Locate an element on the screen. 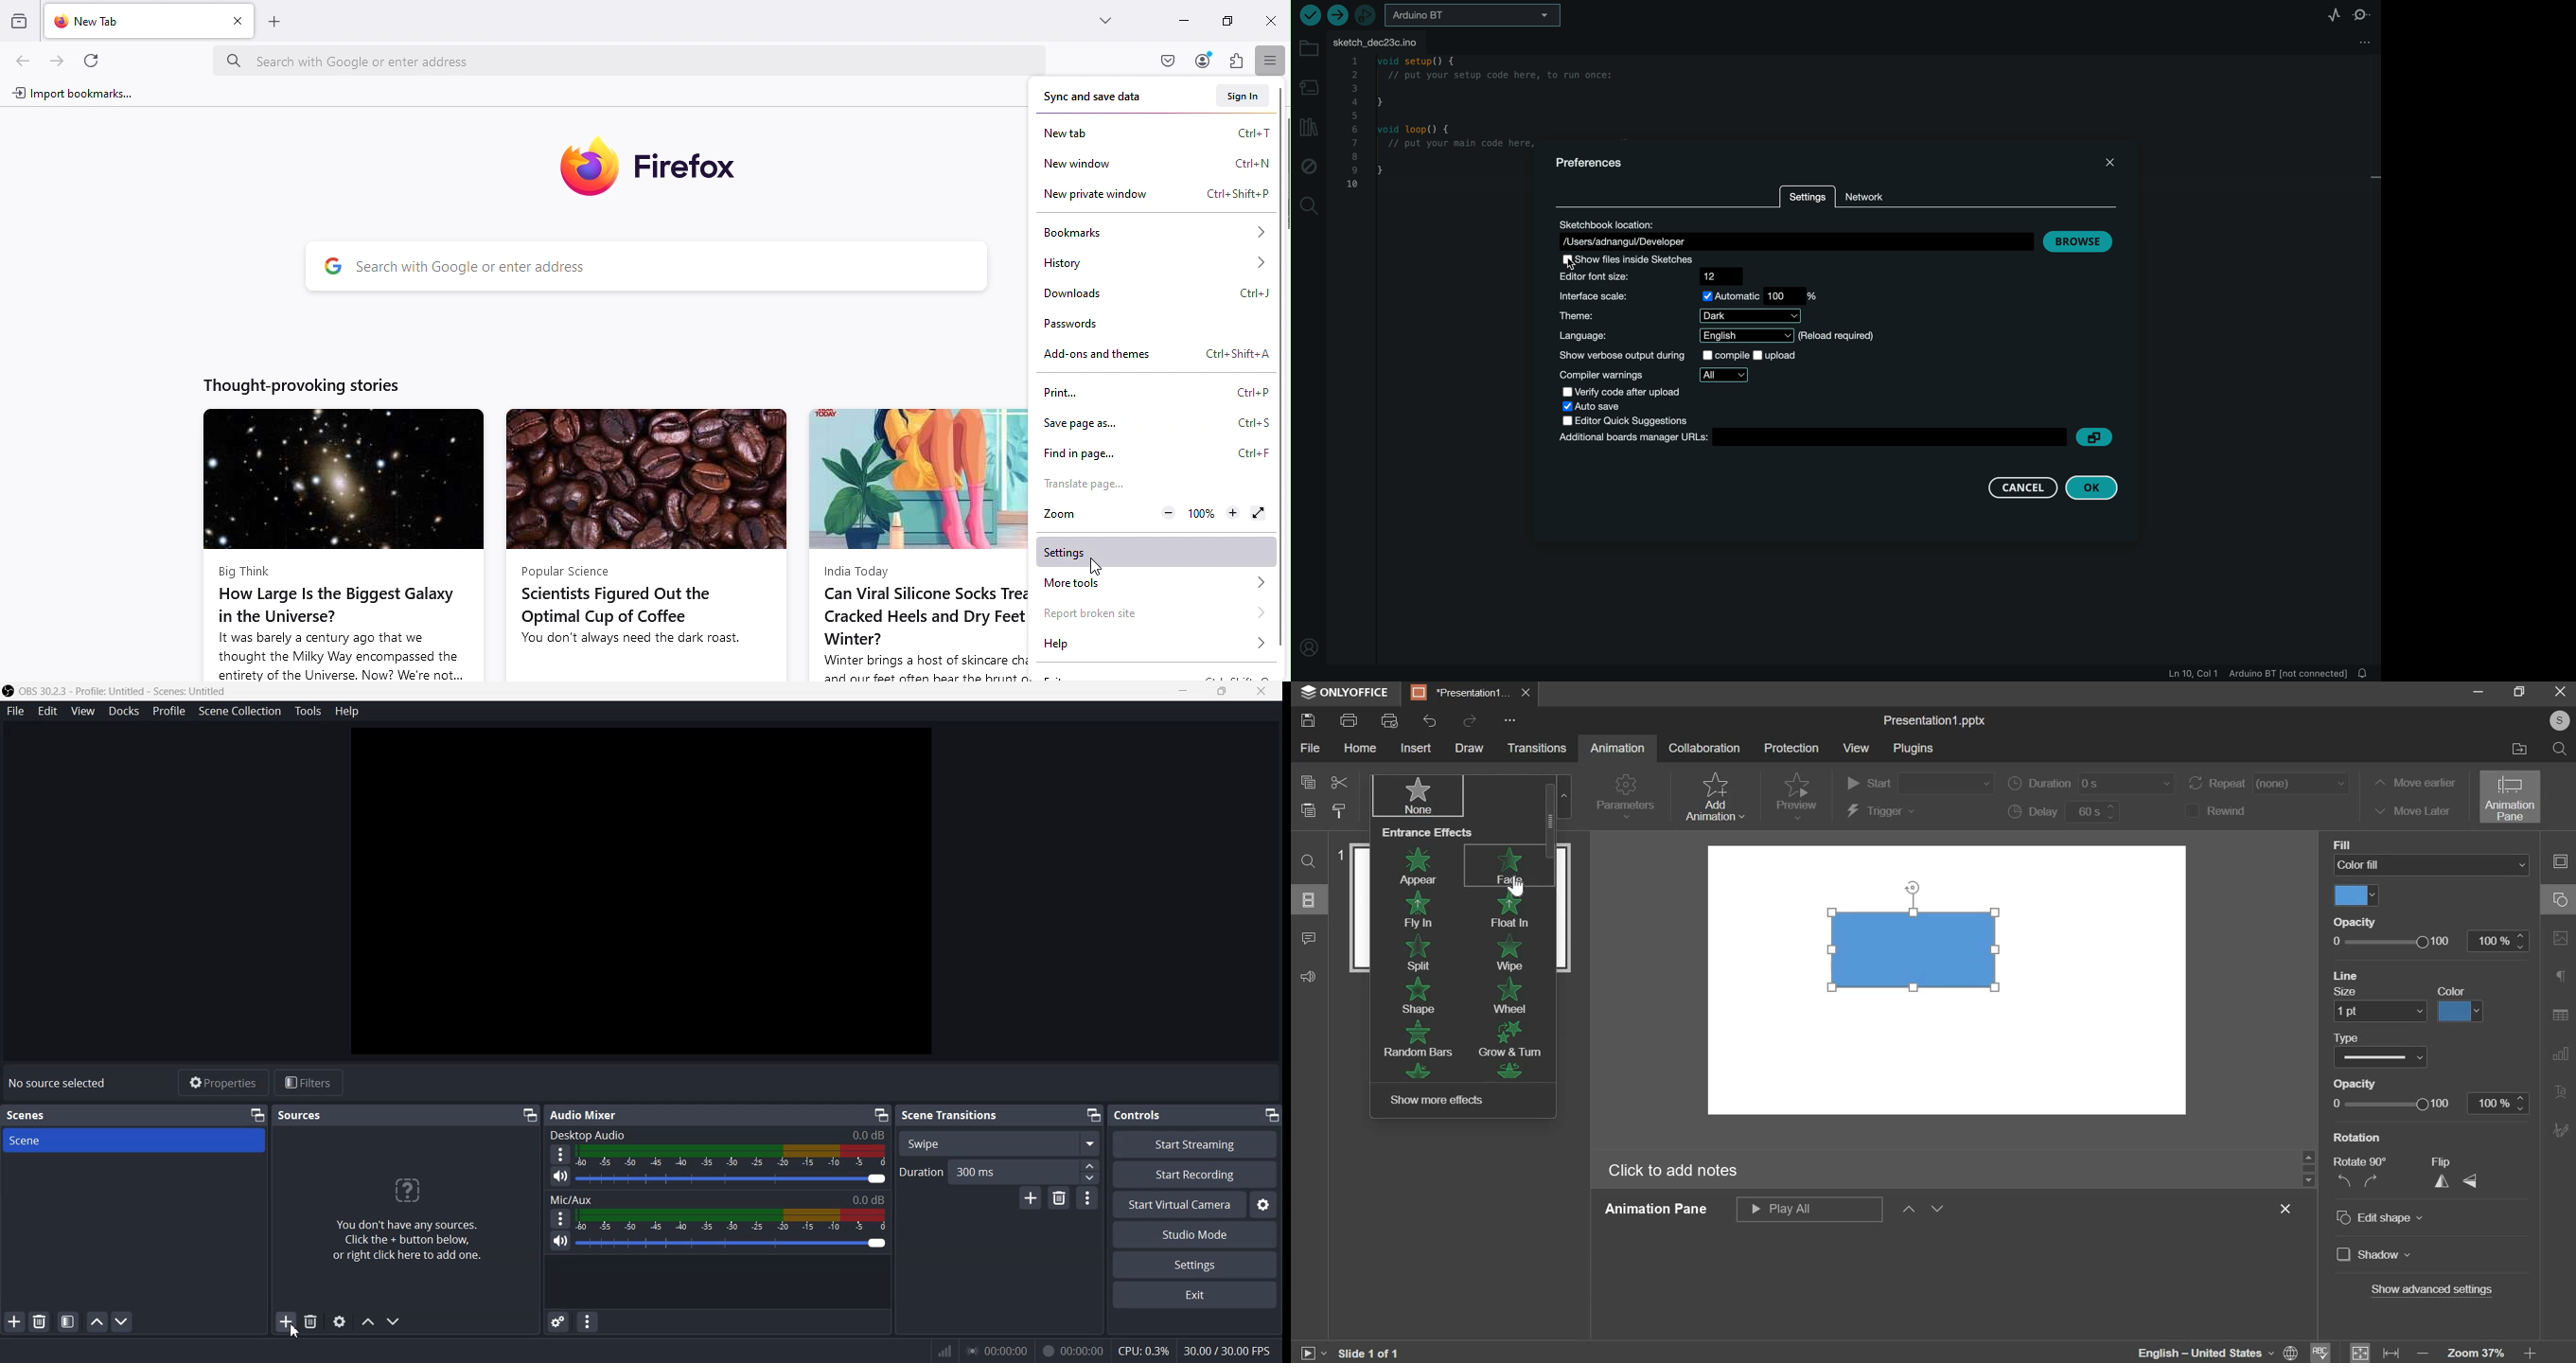 Image resolution: width=2576 pixels, height=1372 pixels. save is located at coordinates (1310, 720).